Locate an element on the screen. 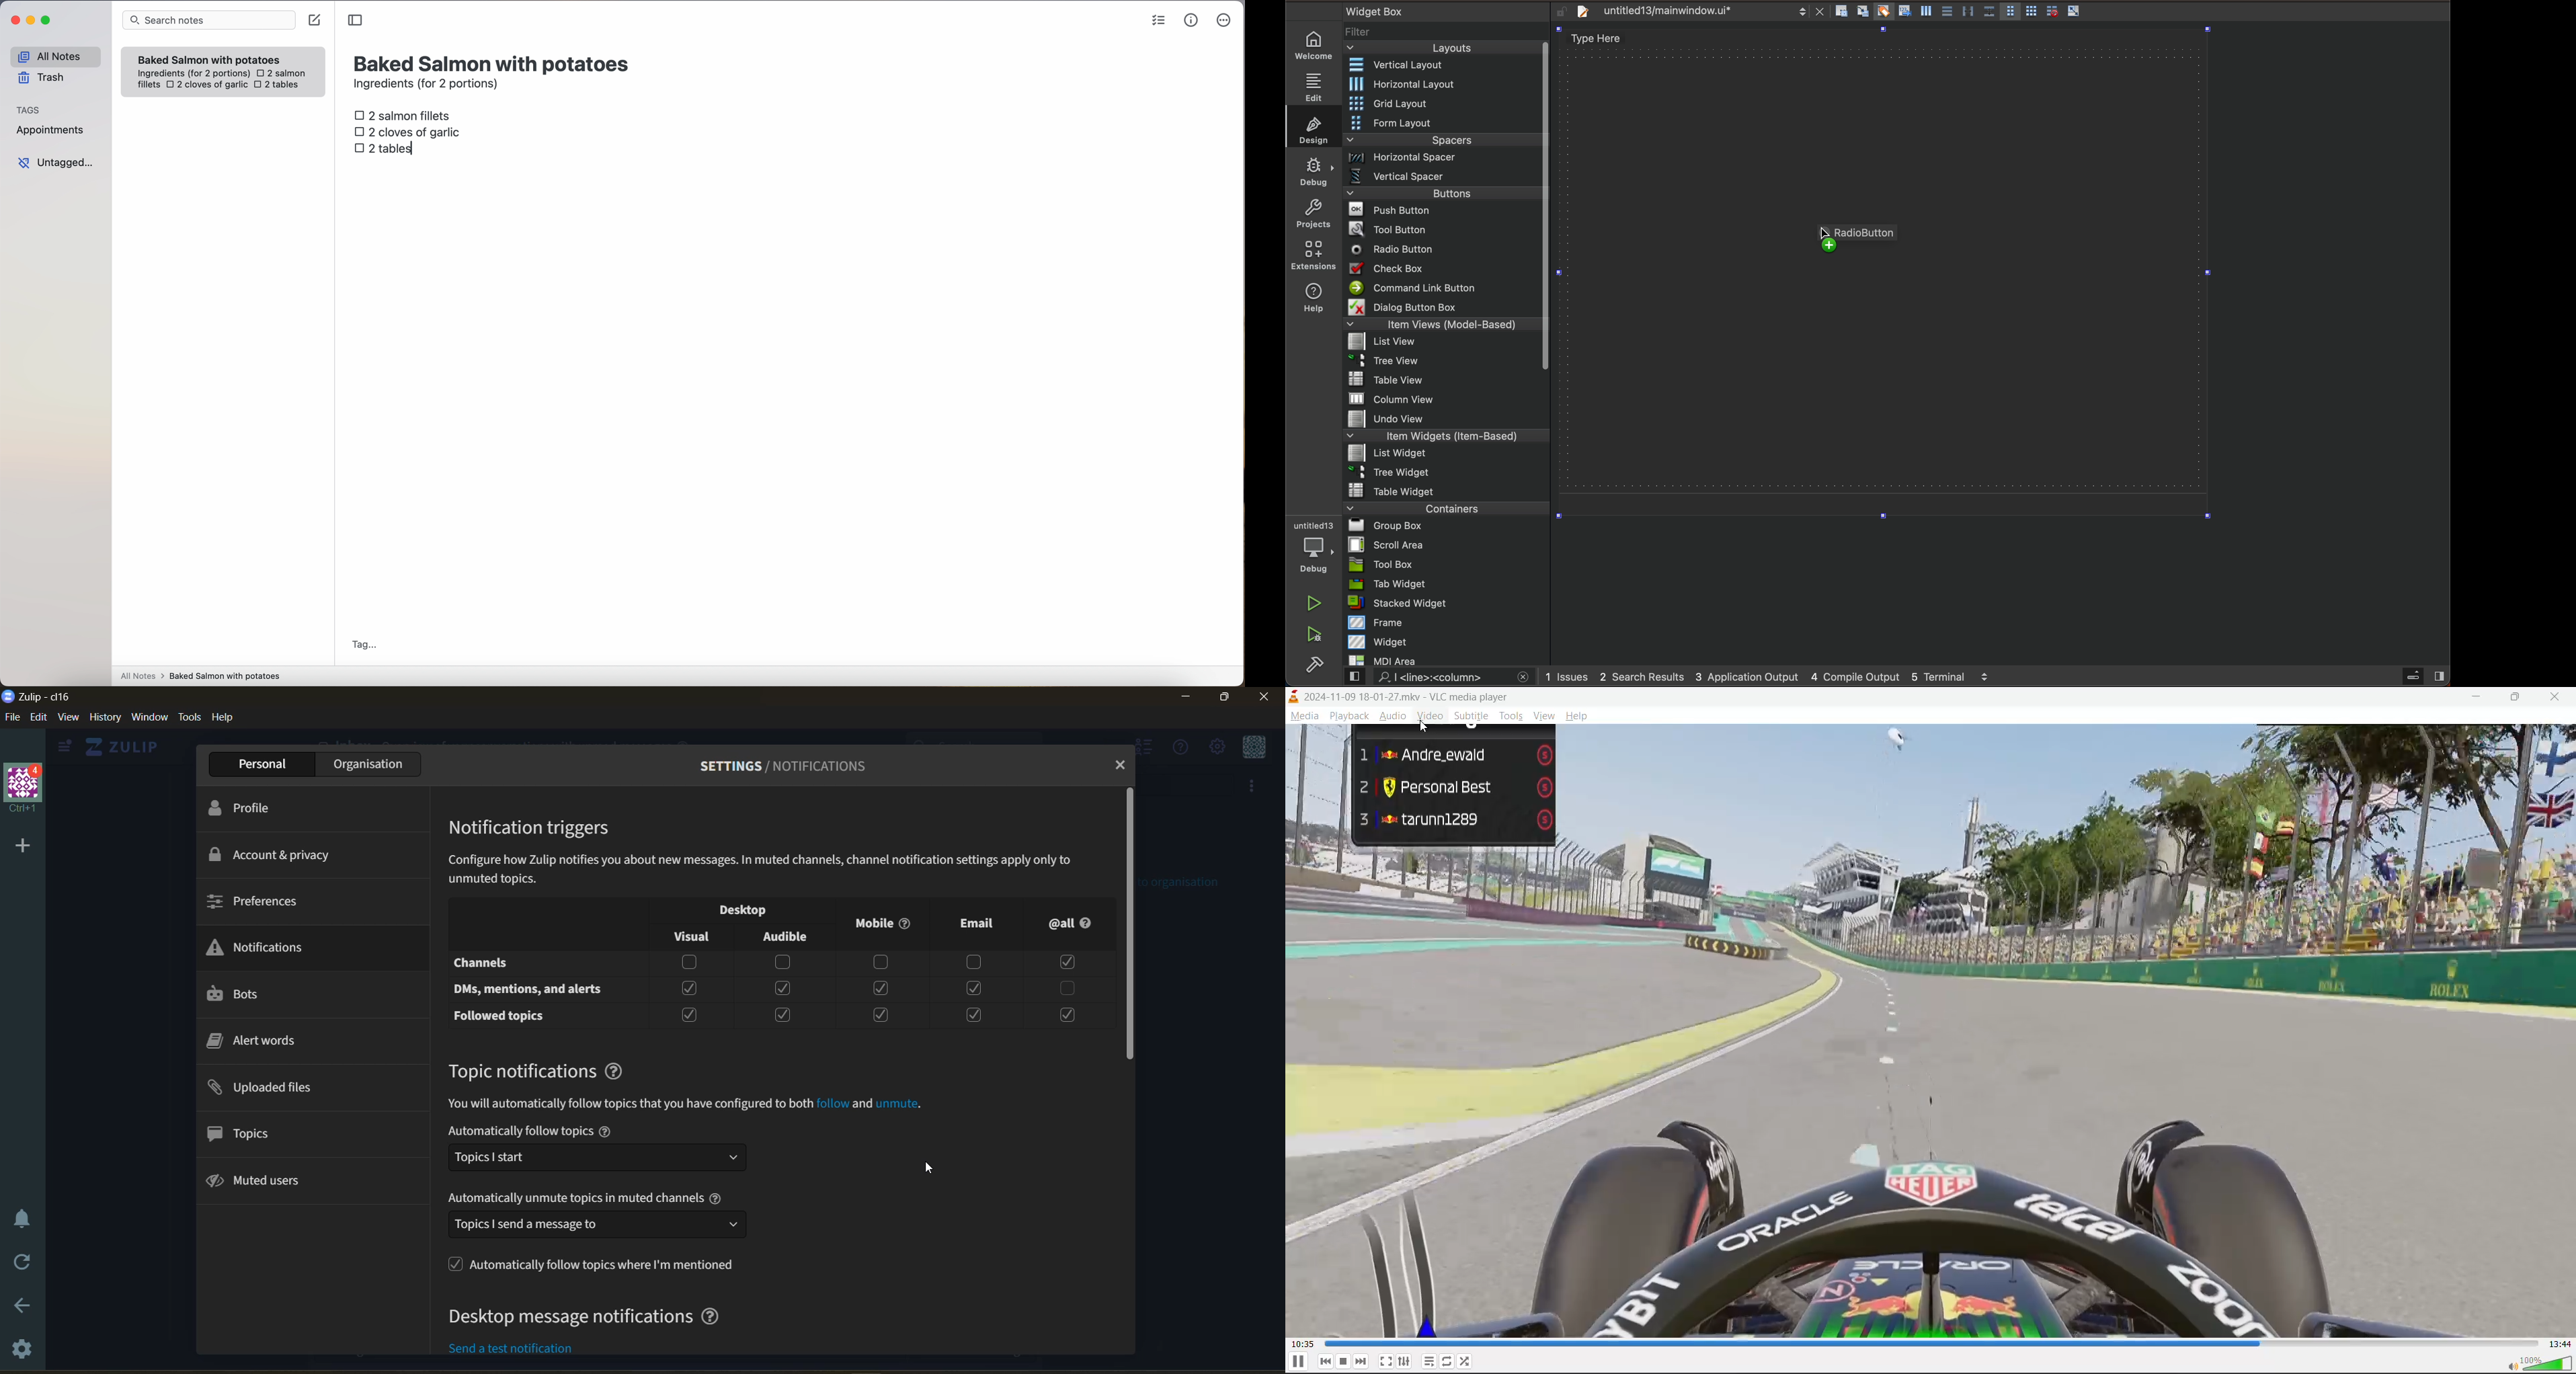 The image size is (2576, 1400). Visual is located at coordinates (690, 936).